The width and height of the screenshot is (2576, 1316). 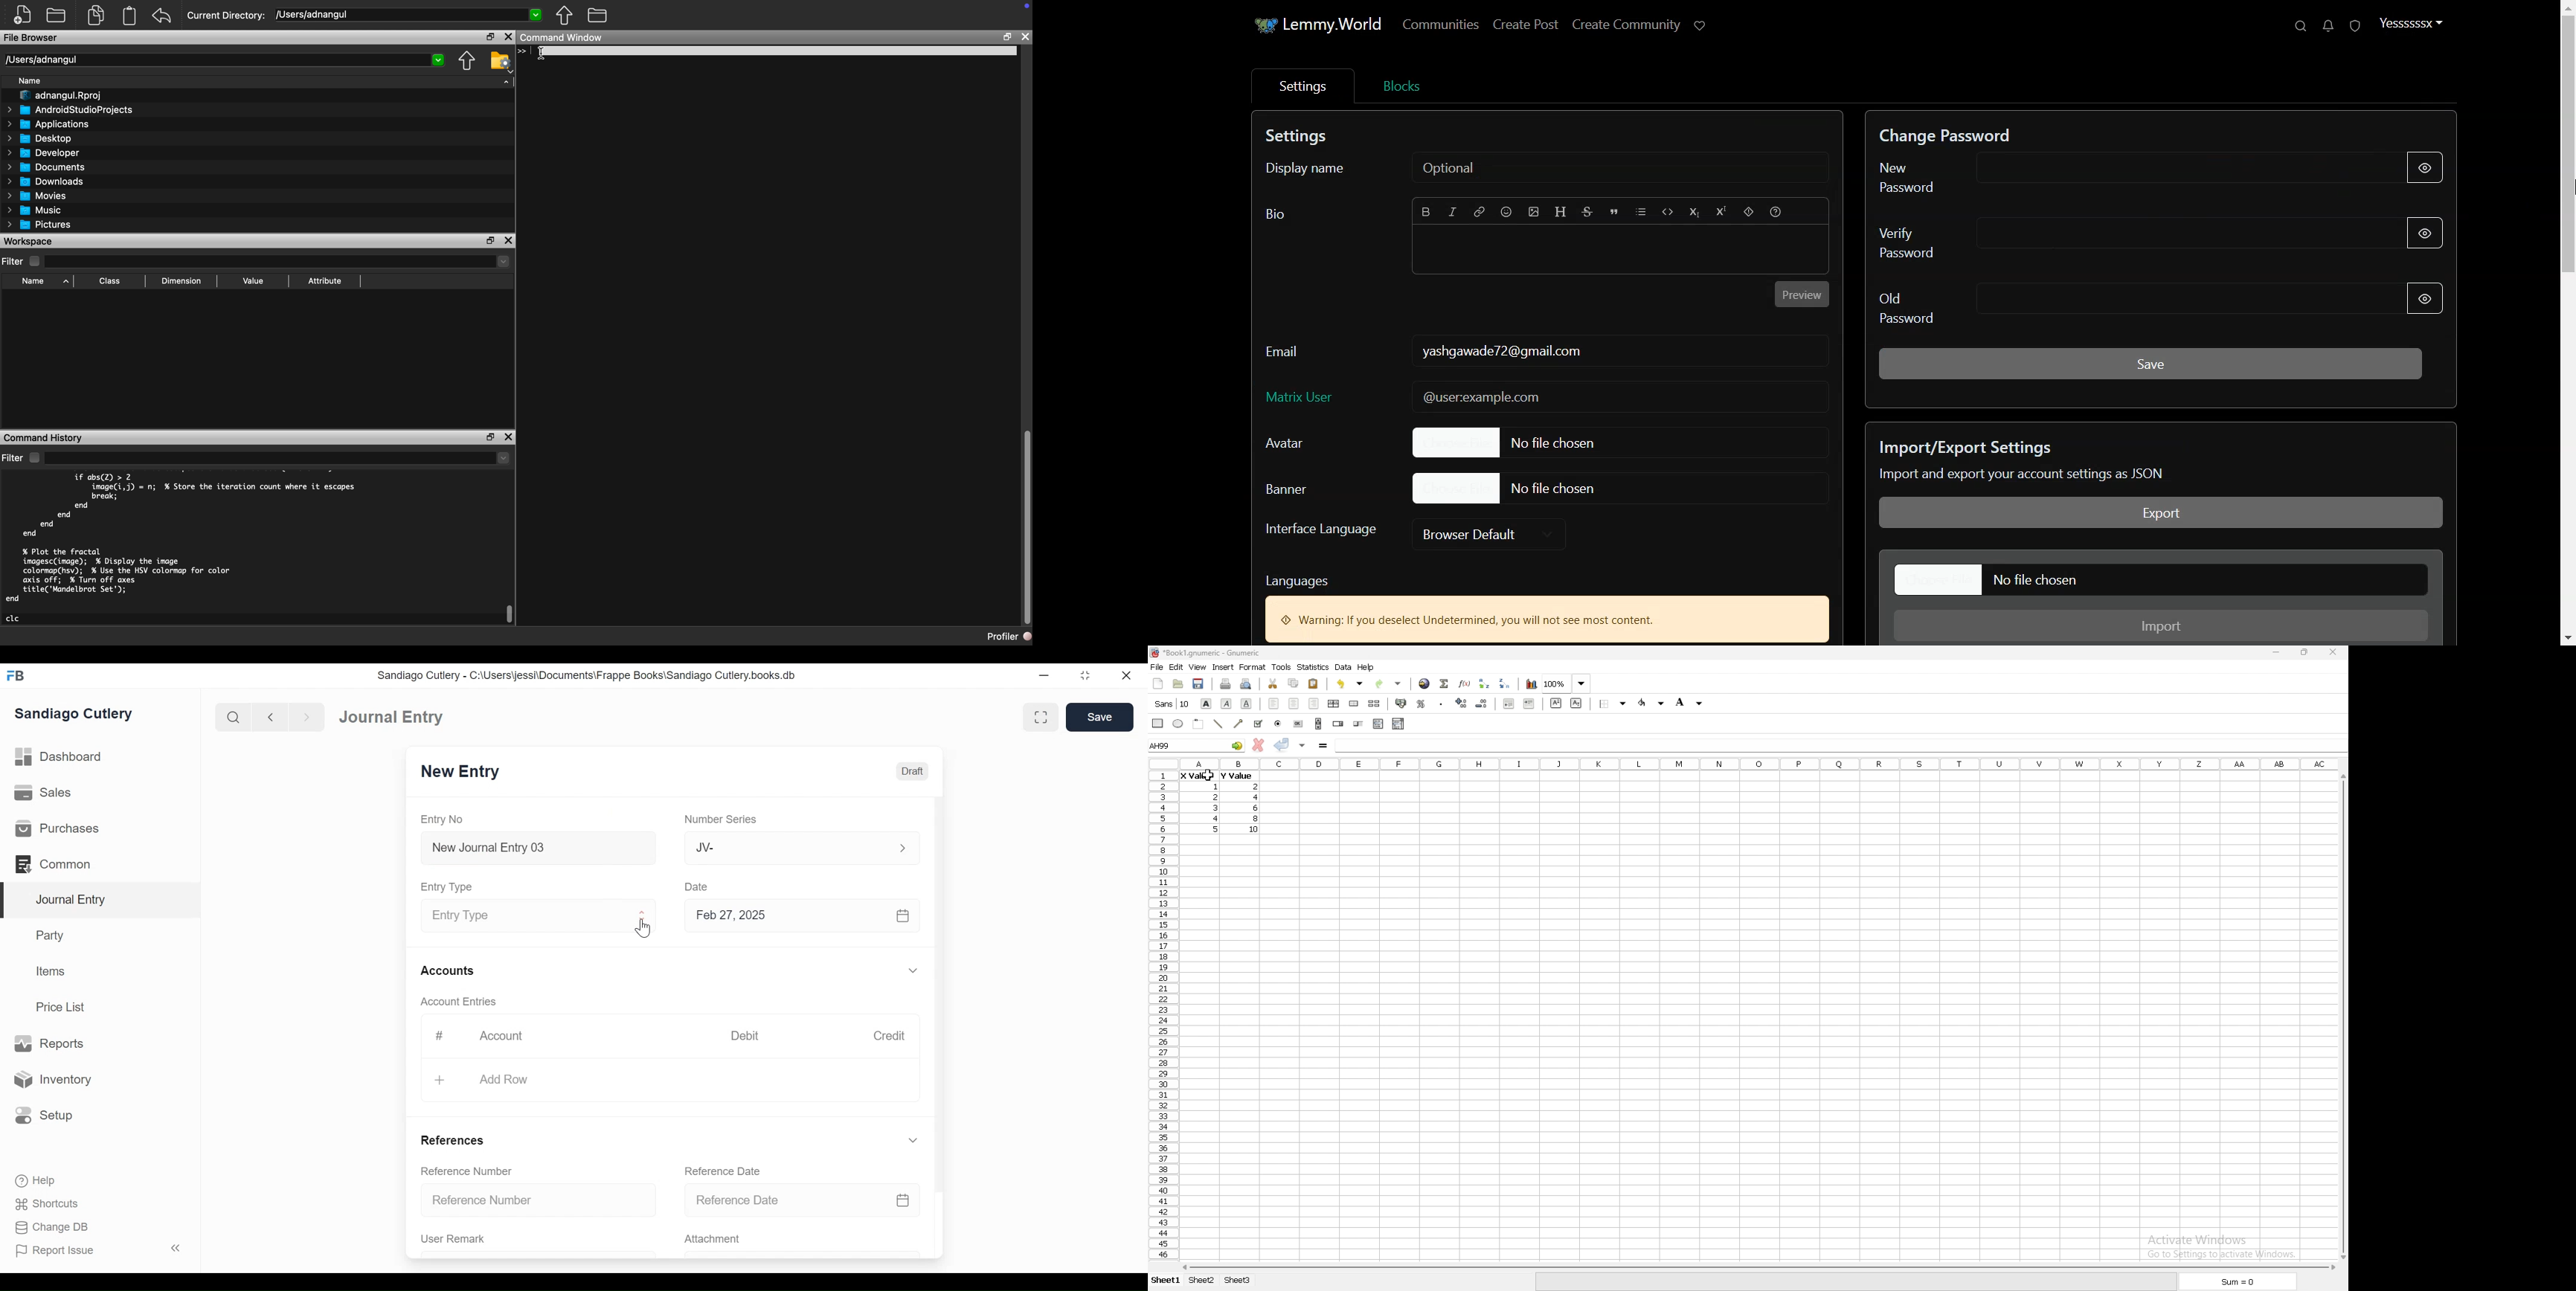 I want to click on Current Directory:, so click(x=228, y=15).